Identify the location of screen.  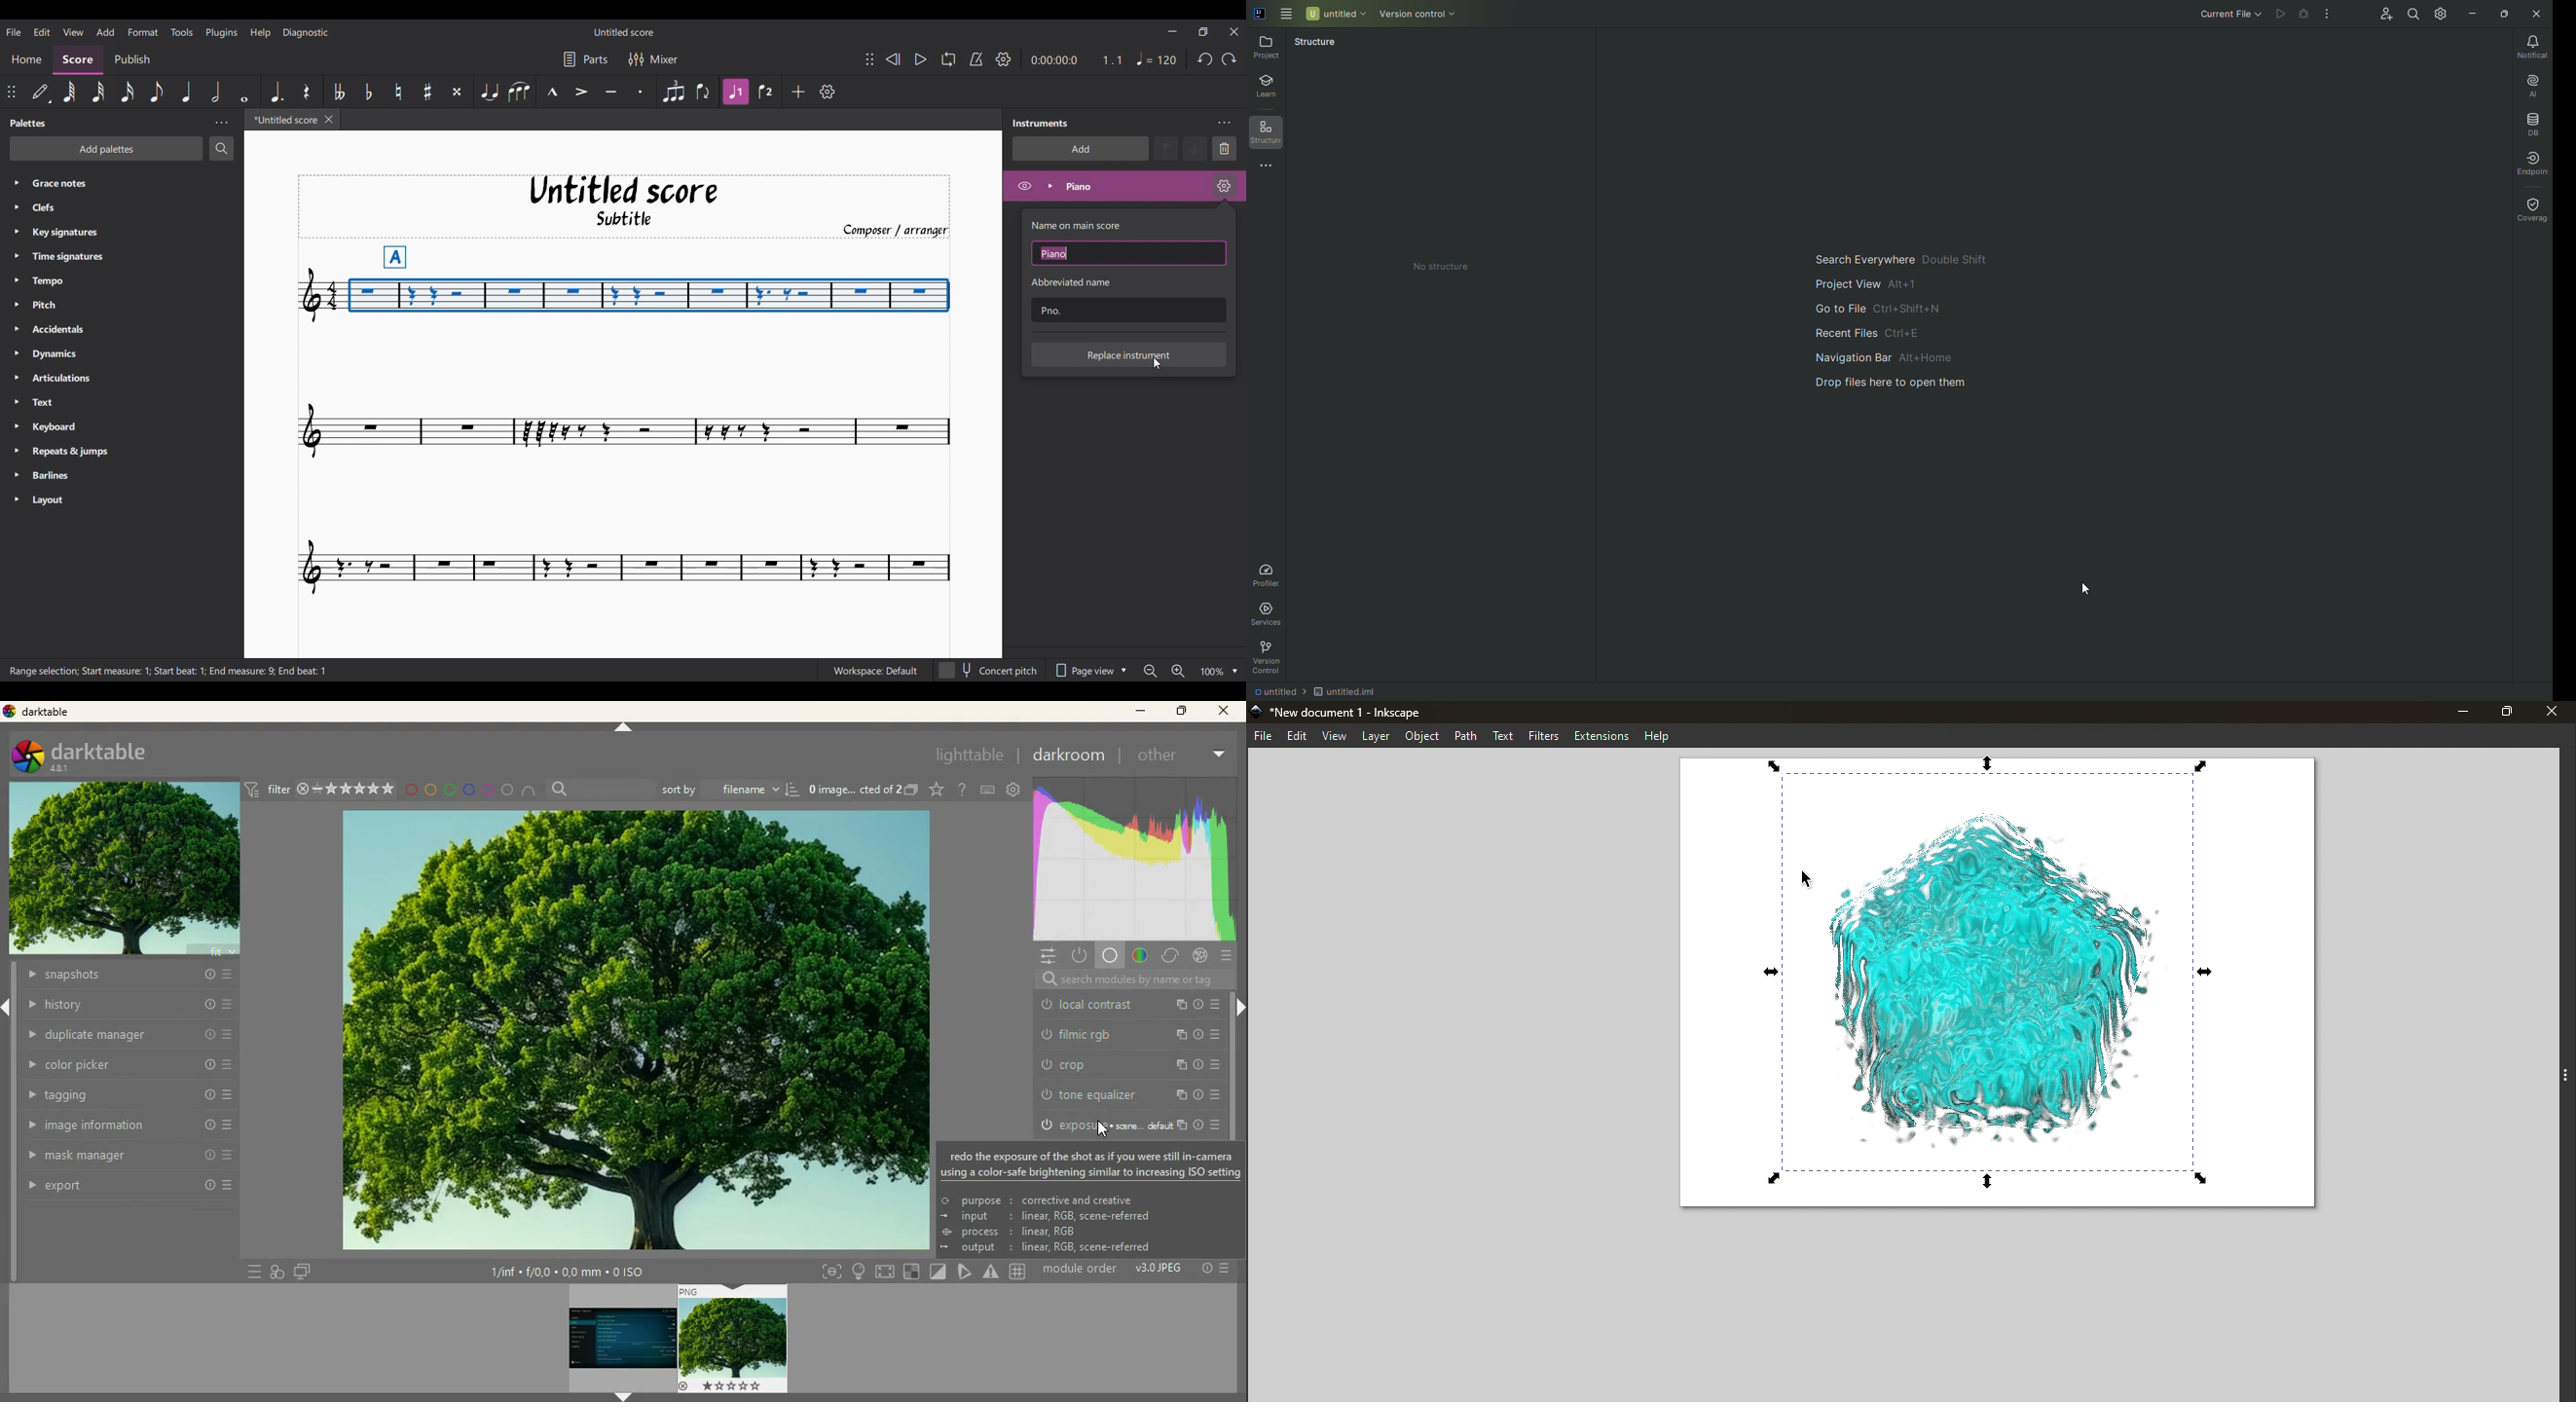
(887, 1272).